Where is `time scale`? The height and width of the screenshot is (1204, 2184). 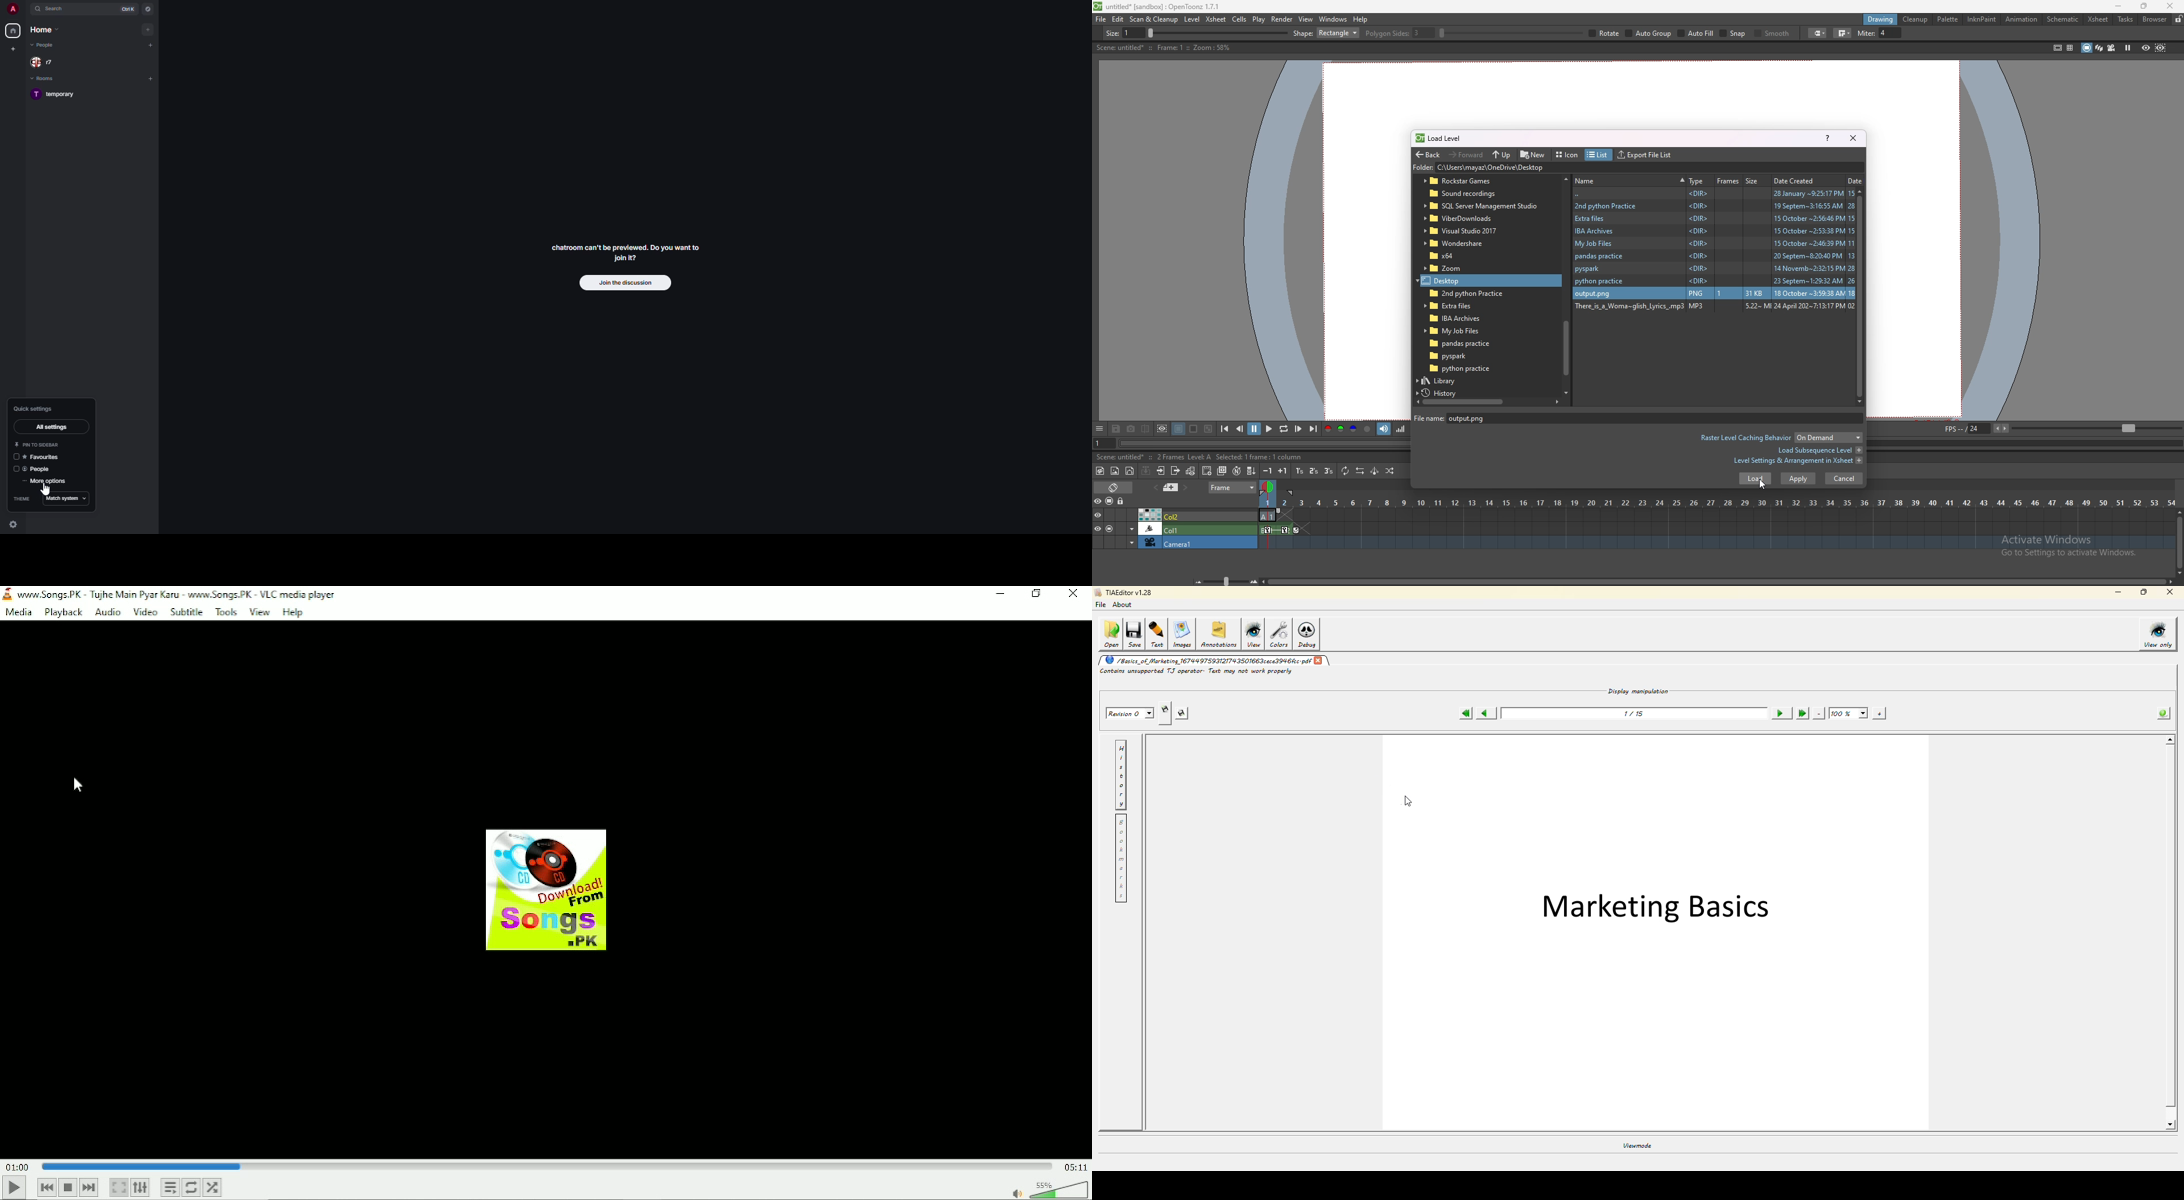 time scale is located at coordinates (1717, 503).